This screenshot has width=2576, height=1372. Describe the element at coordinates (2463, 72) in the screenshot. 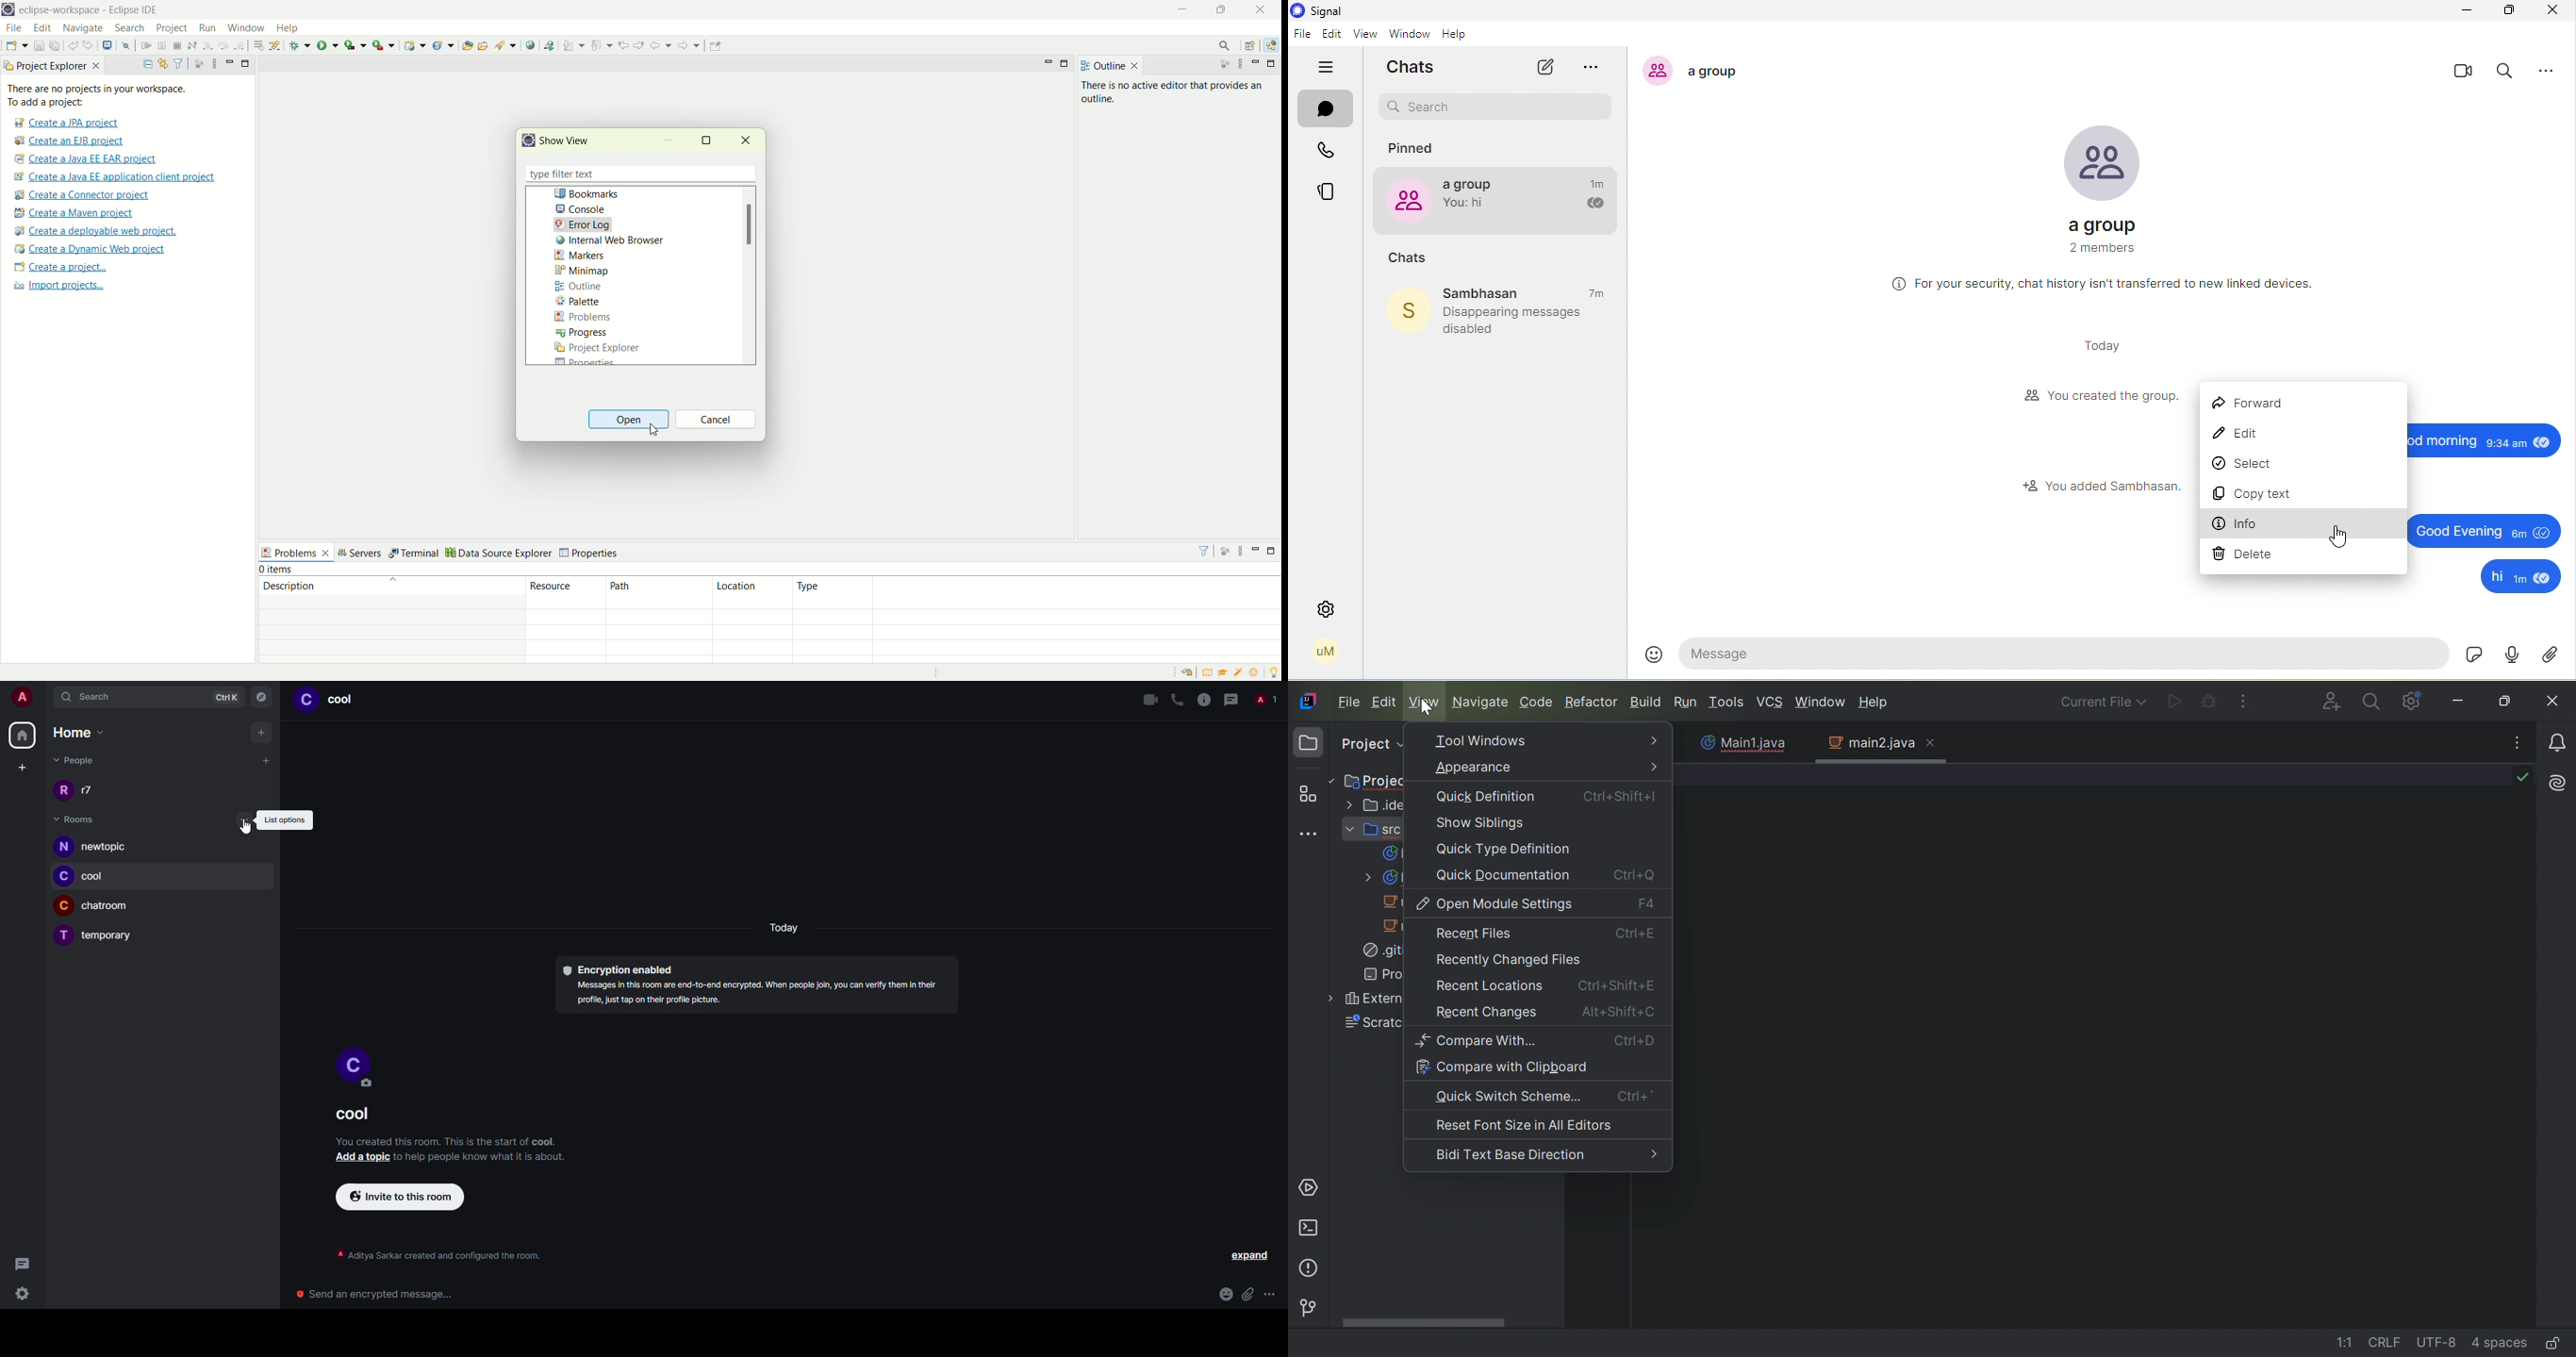

I see `video call` at that location.